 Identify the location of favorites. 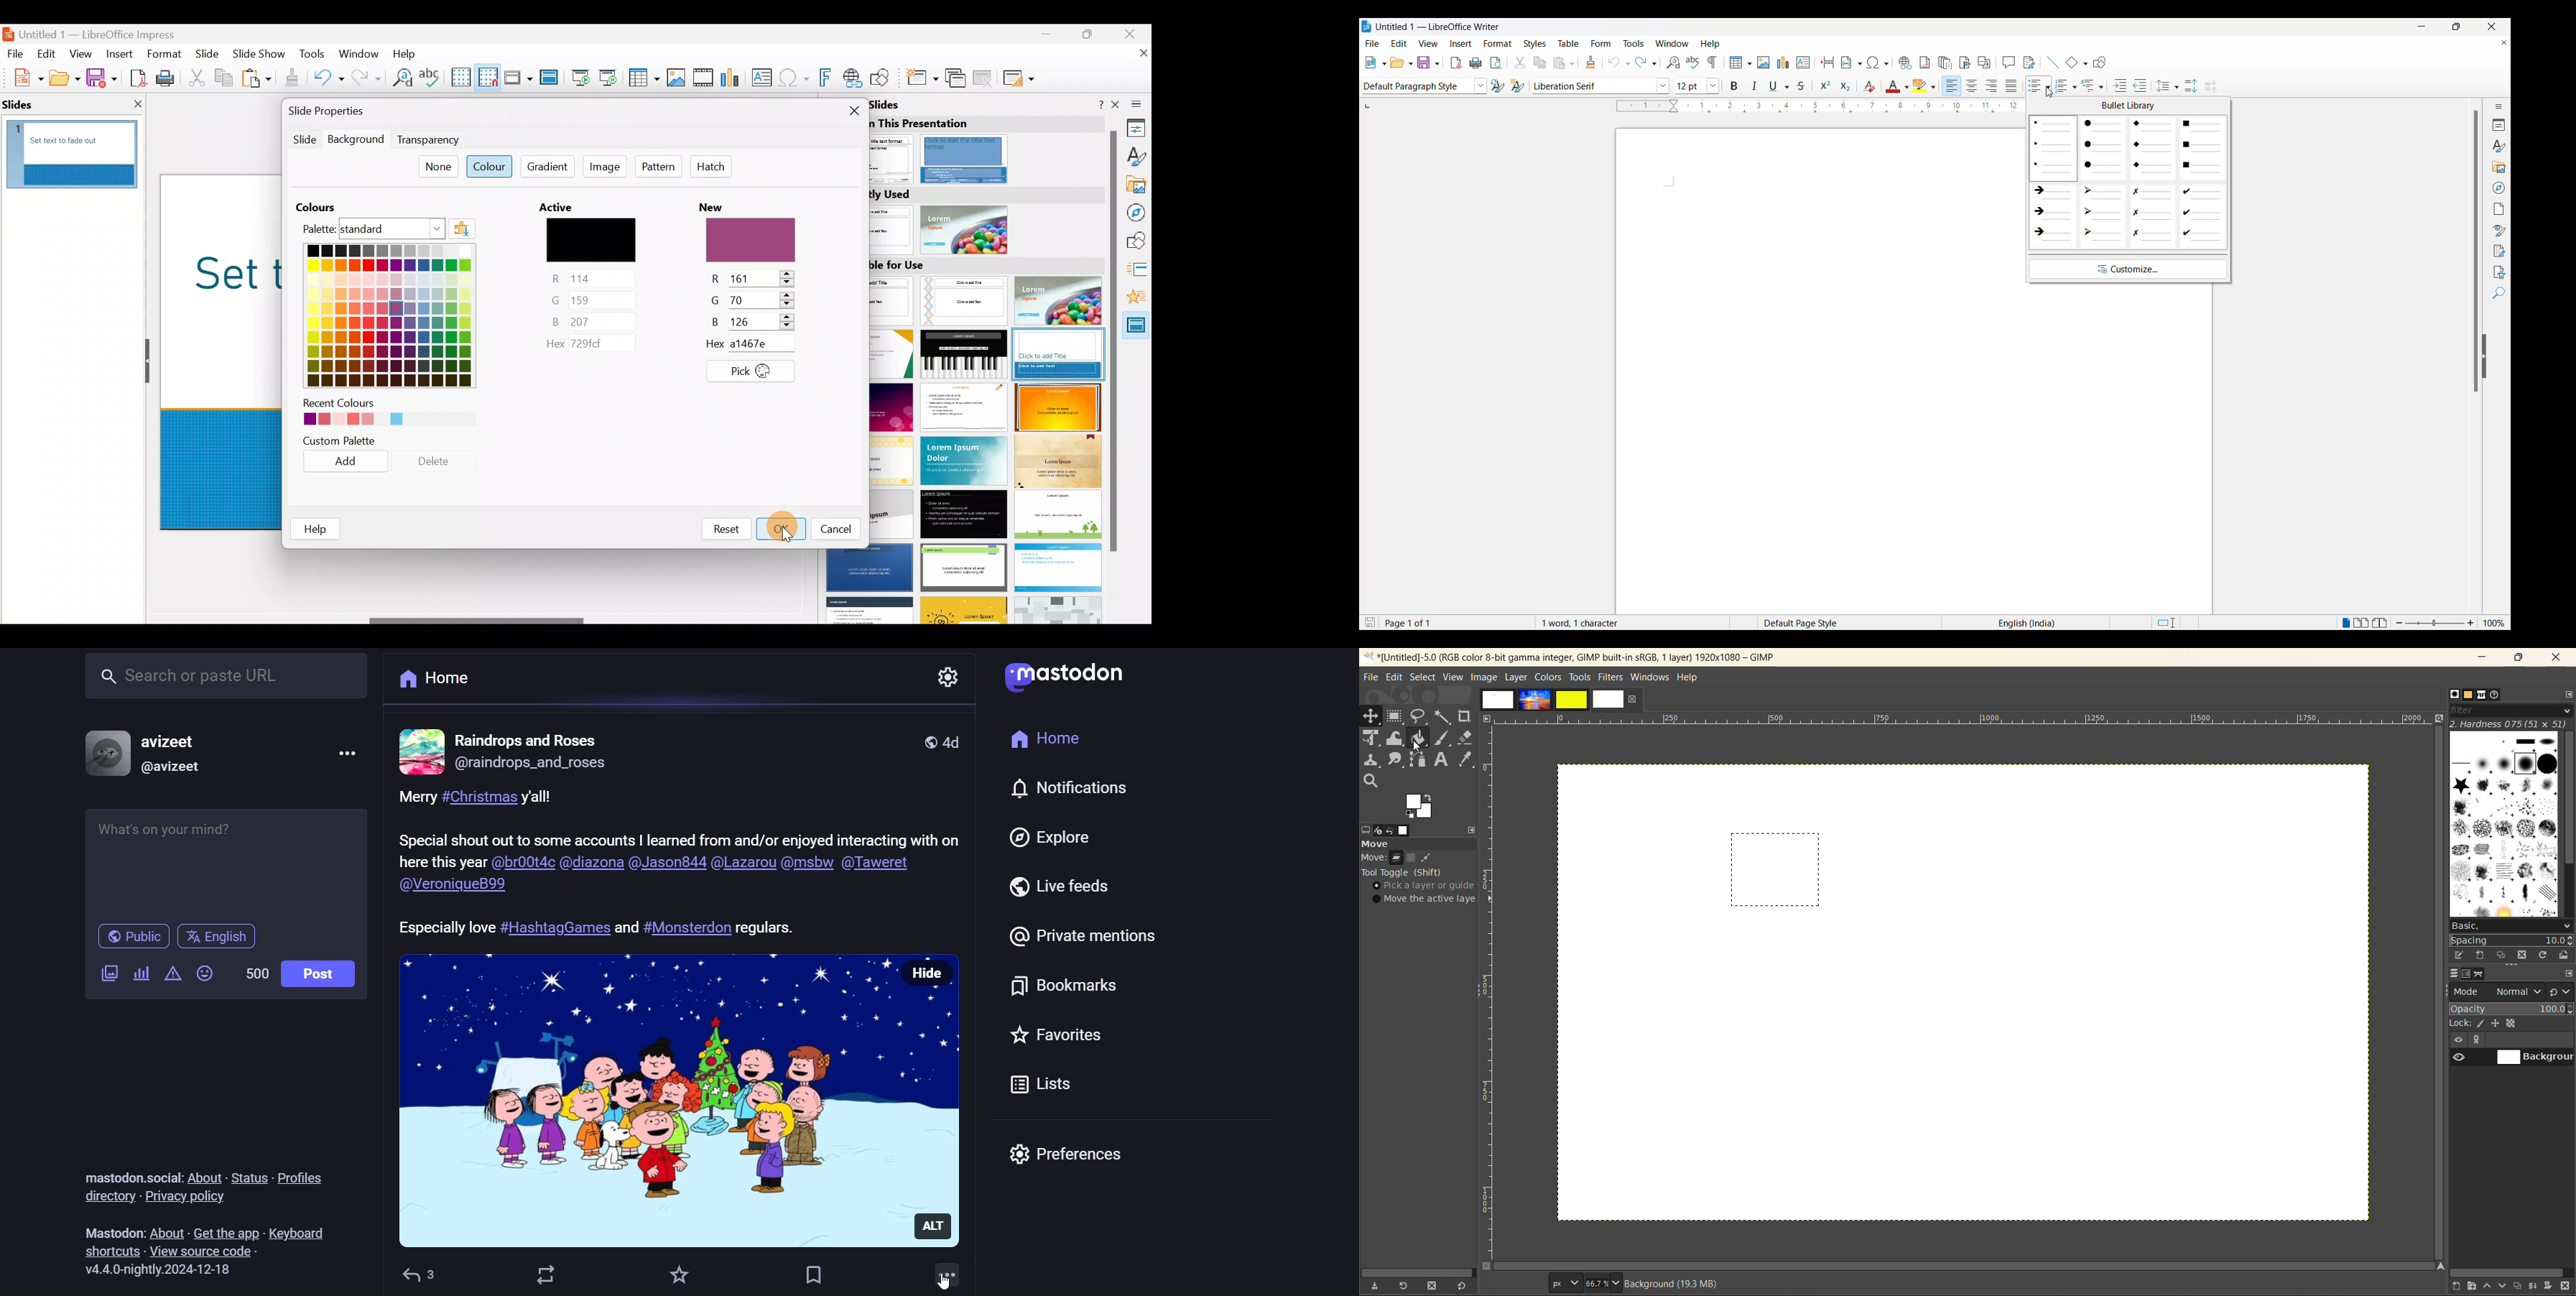
(1067, 1032).